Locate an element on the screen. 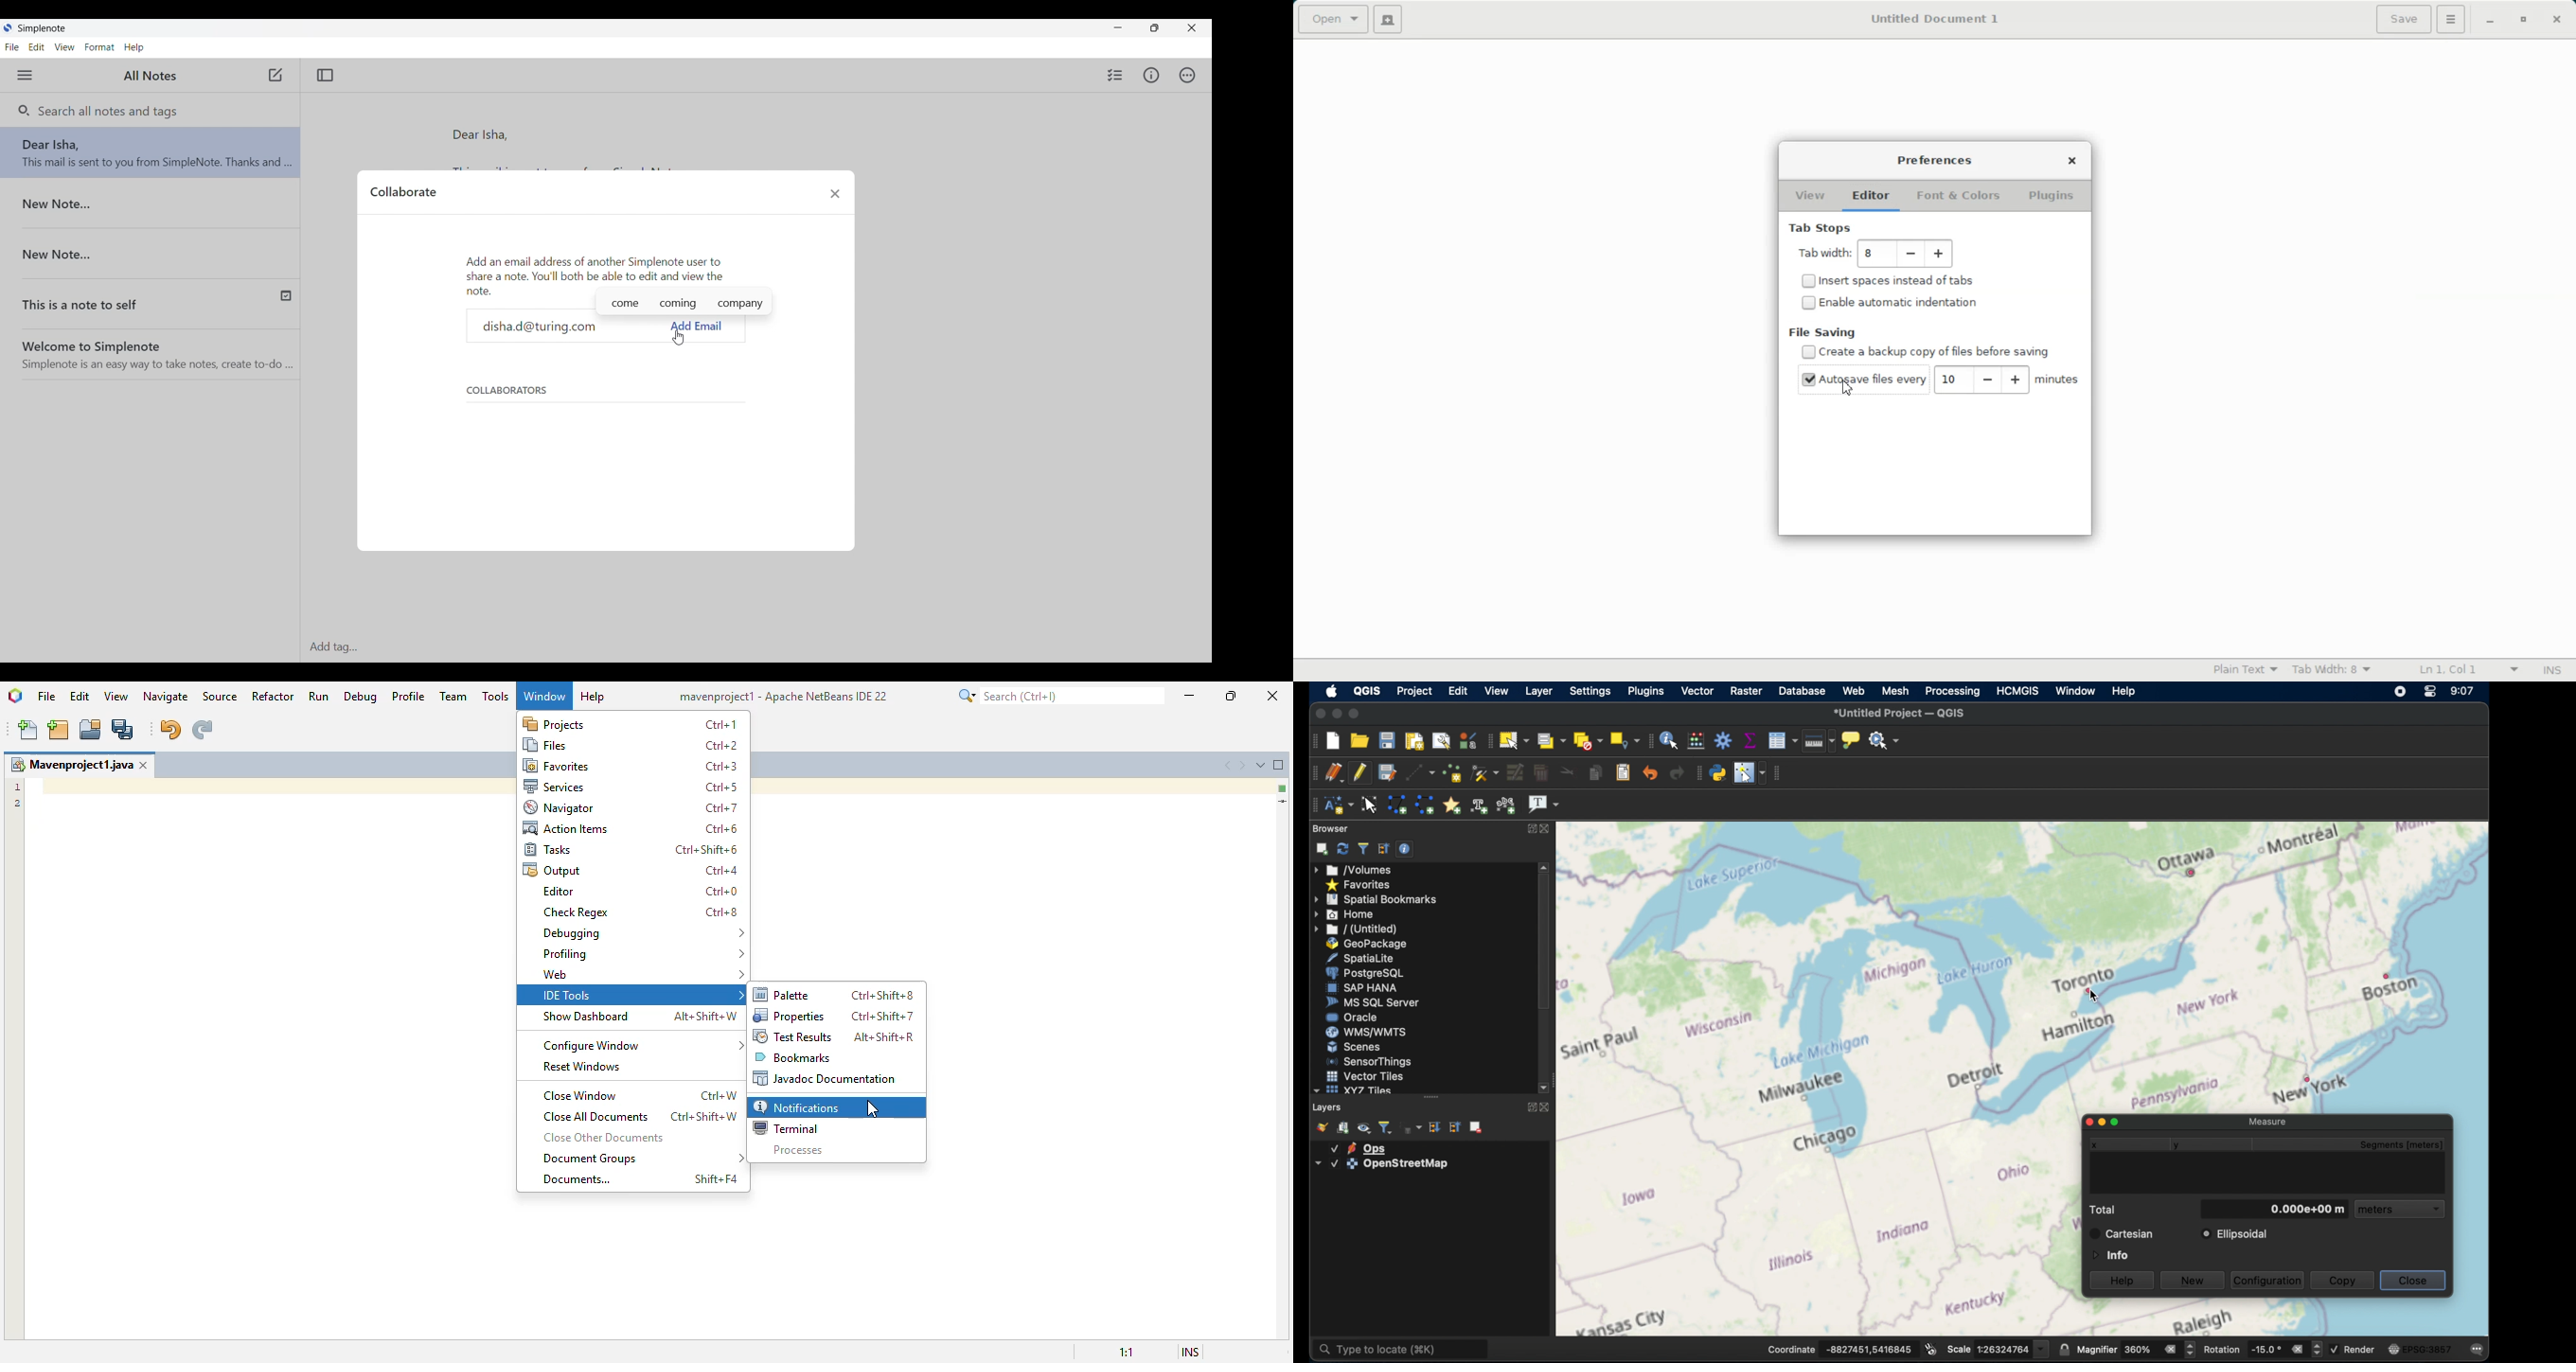 This screenshot has height=1372, width=2576. configuration is located at coordinates (2268, 1280).